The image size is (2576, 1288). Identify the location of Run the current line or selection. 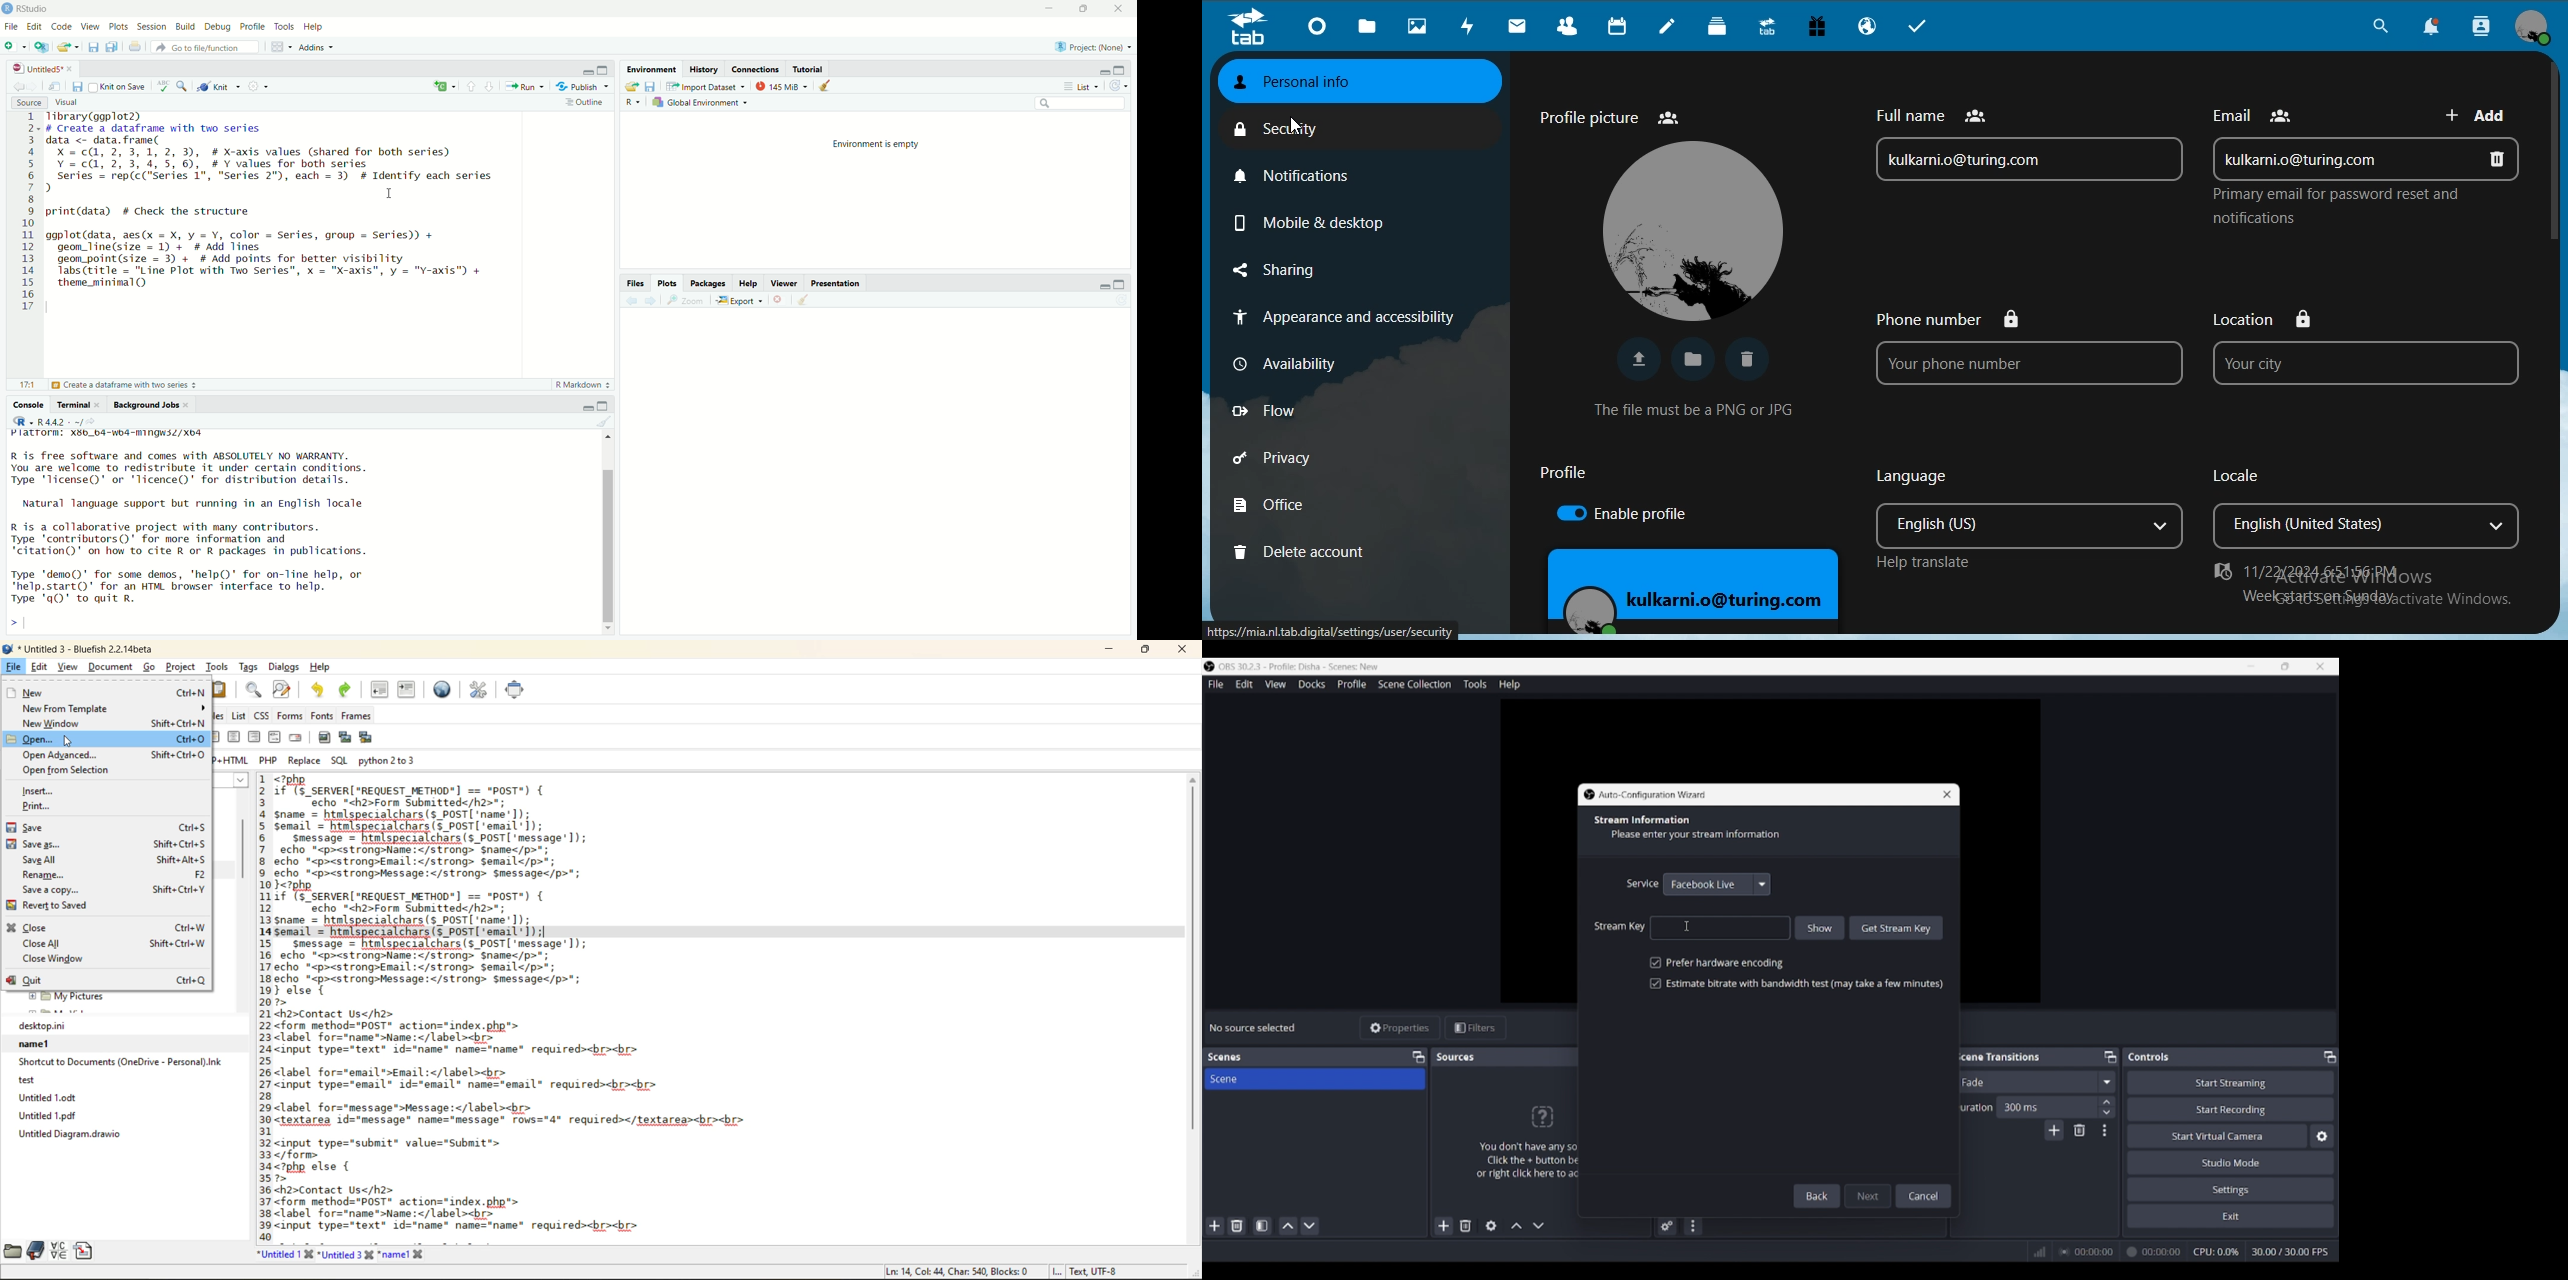
(524, 86).